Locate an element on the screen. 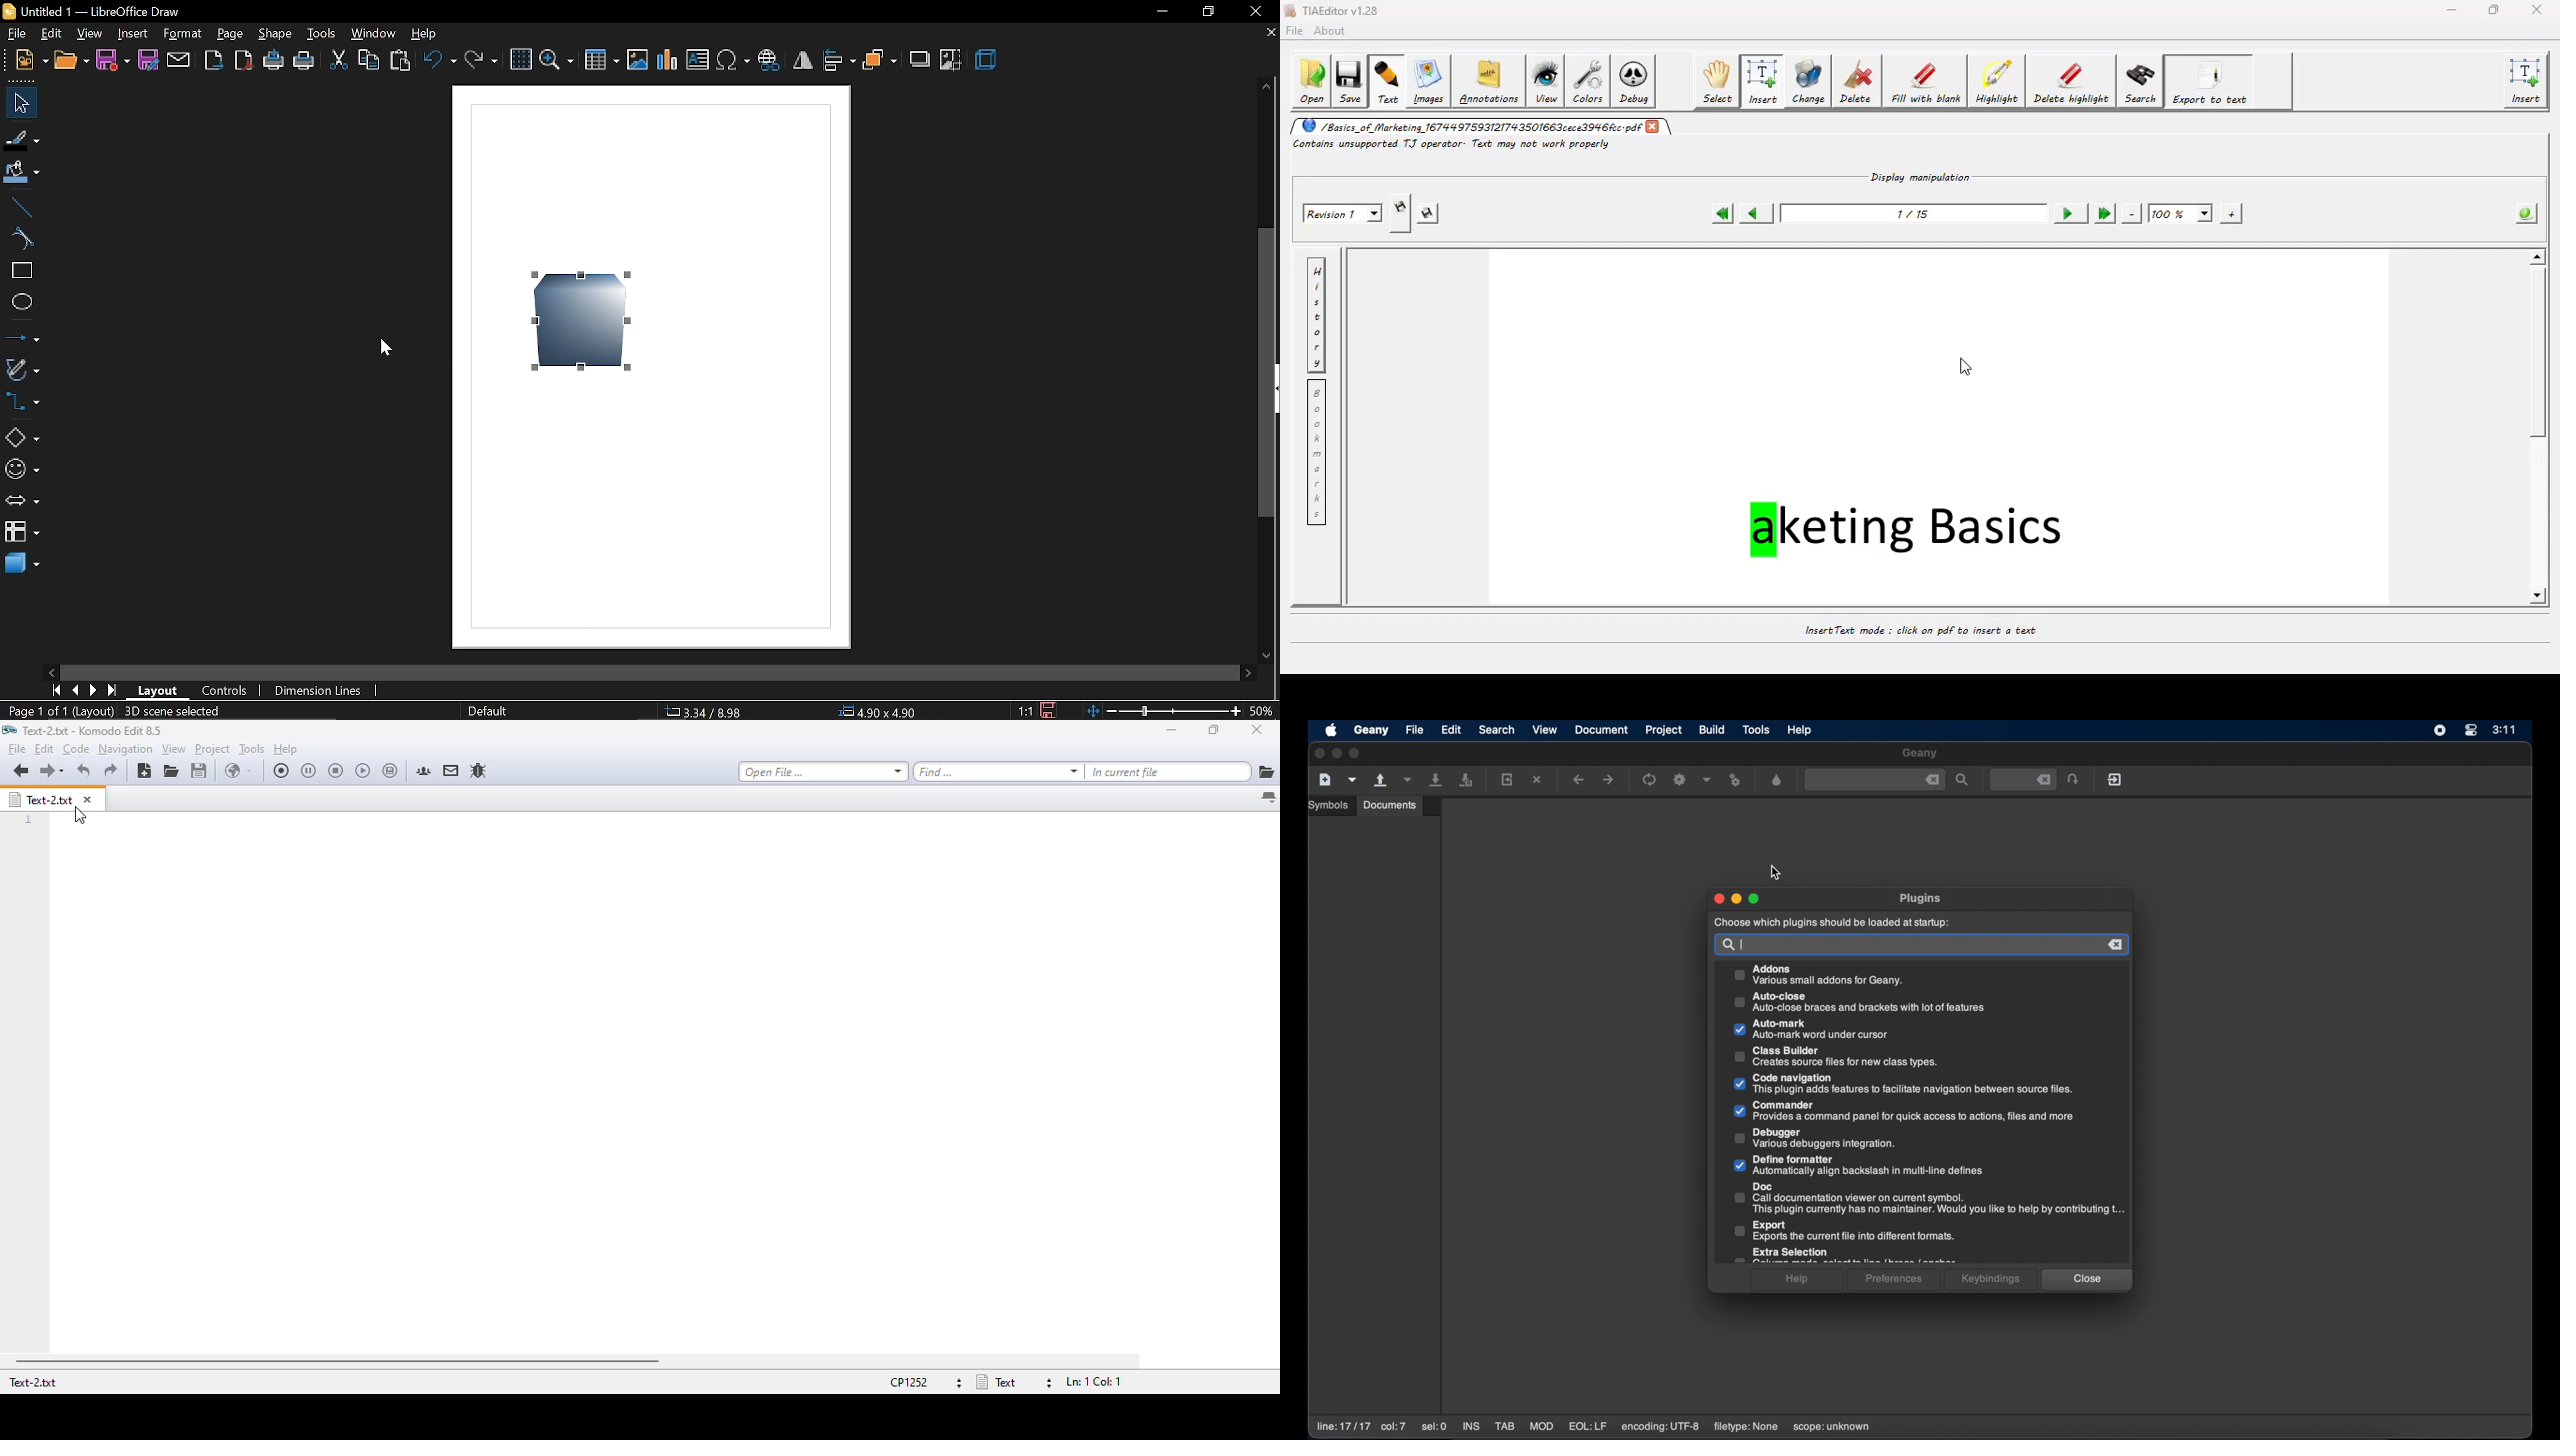 Image resolution: width=2576 pixels, height=1456 pixels. copy is located at coordinates (368, 64).